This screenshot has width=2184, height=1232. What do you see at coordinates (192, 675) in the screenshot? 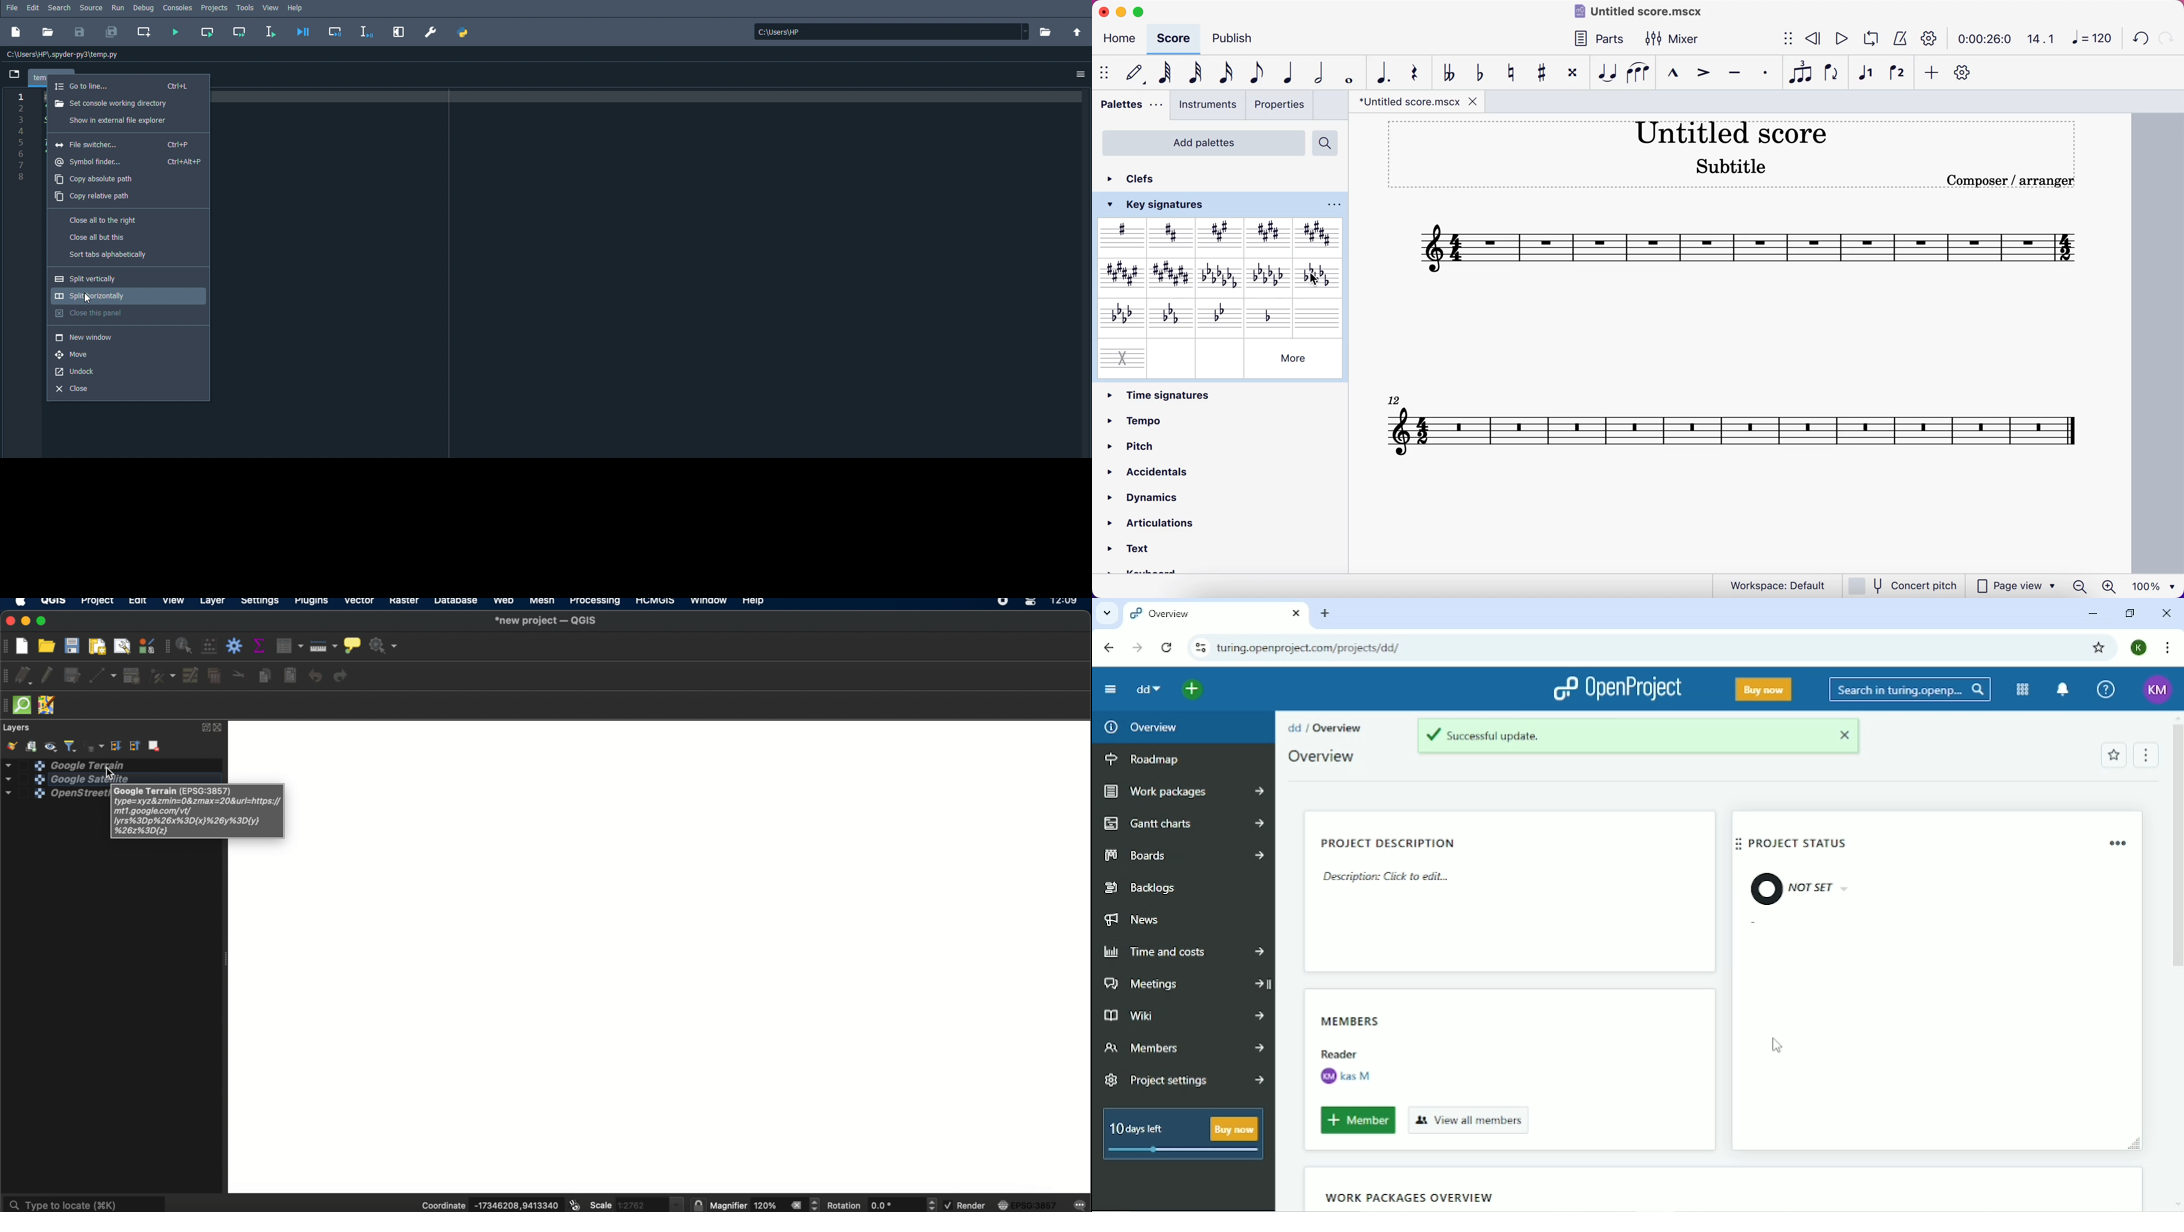
I see `modify` at bounding box center [192, 675].